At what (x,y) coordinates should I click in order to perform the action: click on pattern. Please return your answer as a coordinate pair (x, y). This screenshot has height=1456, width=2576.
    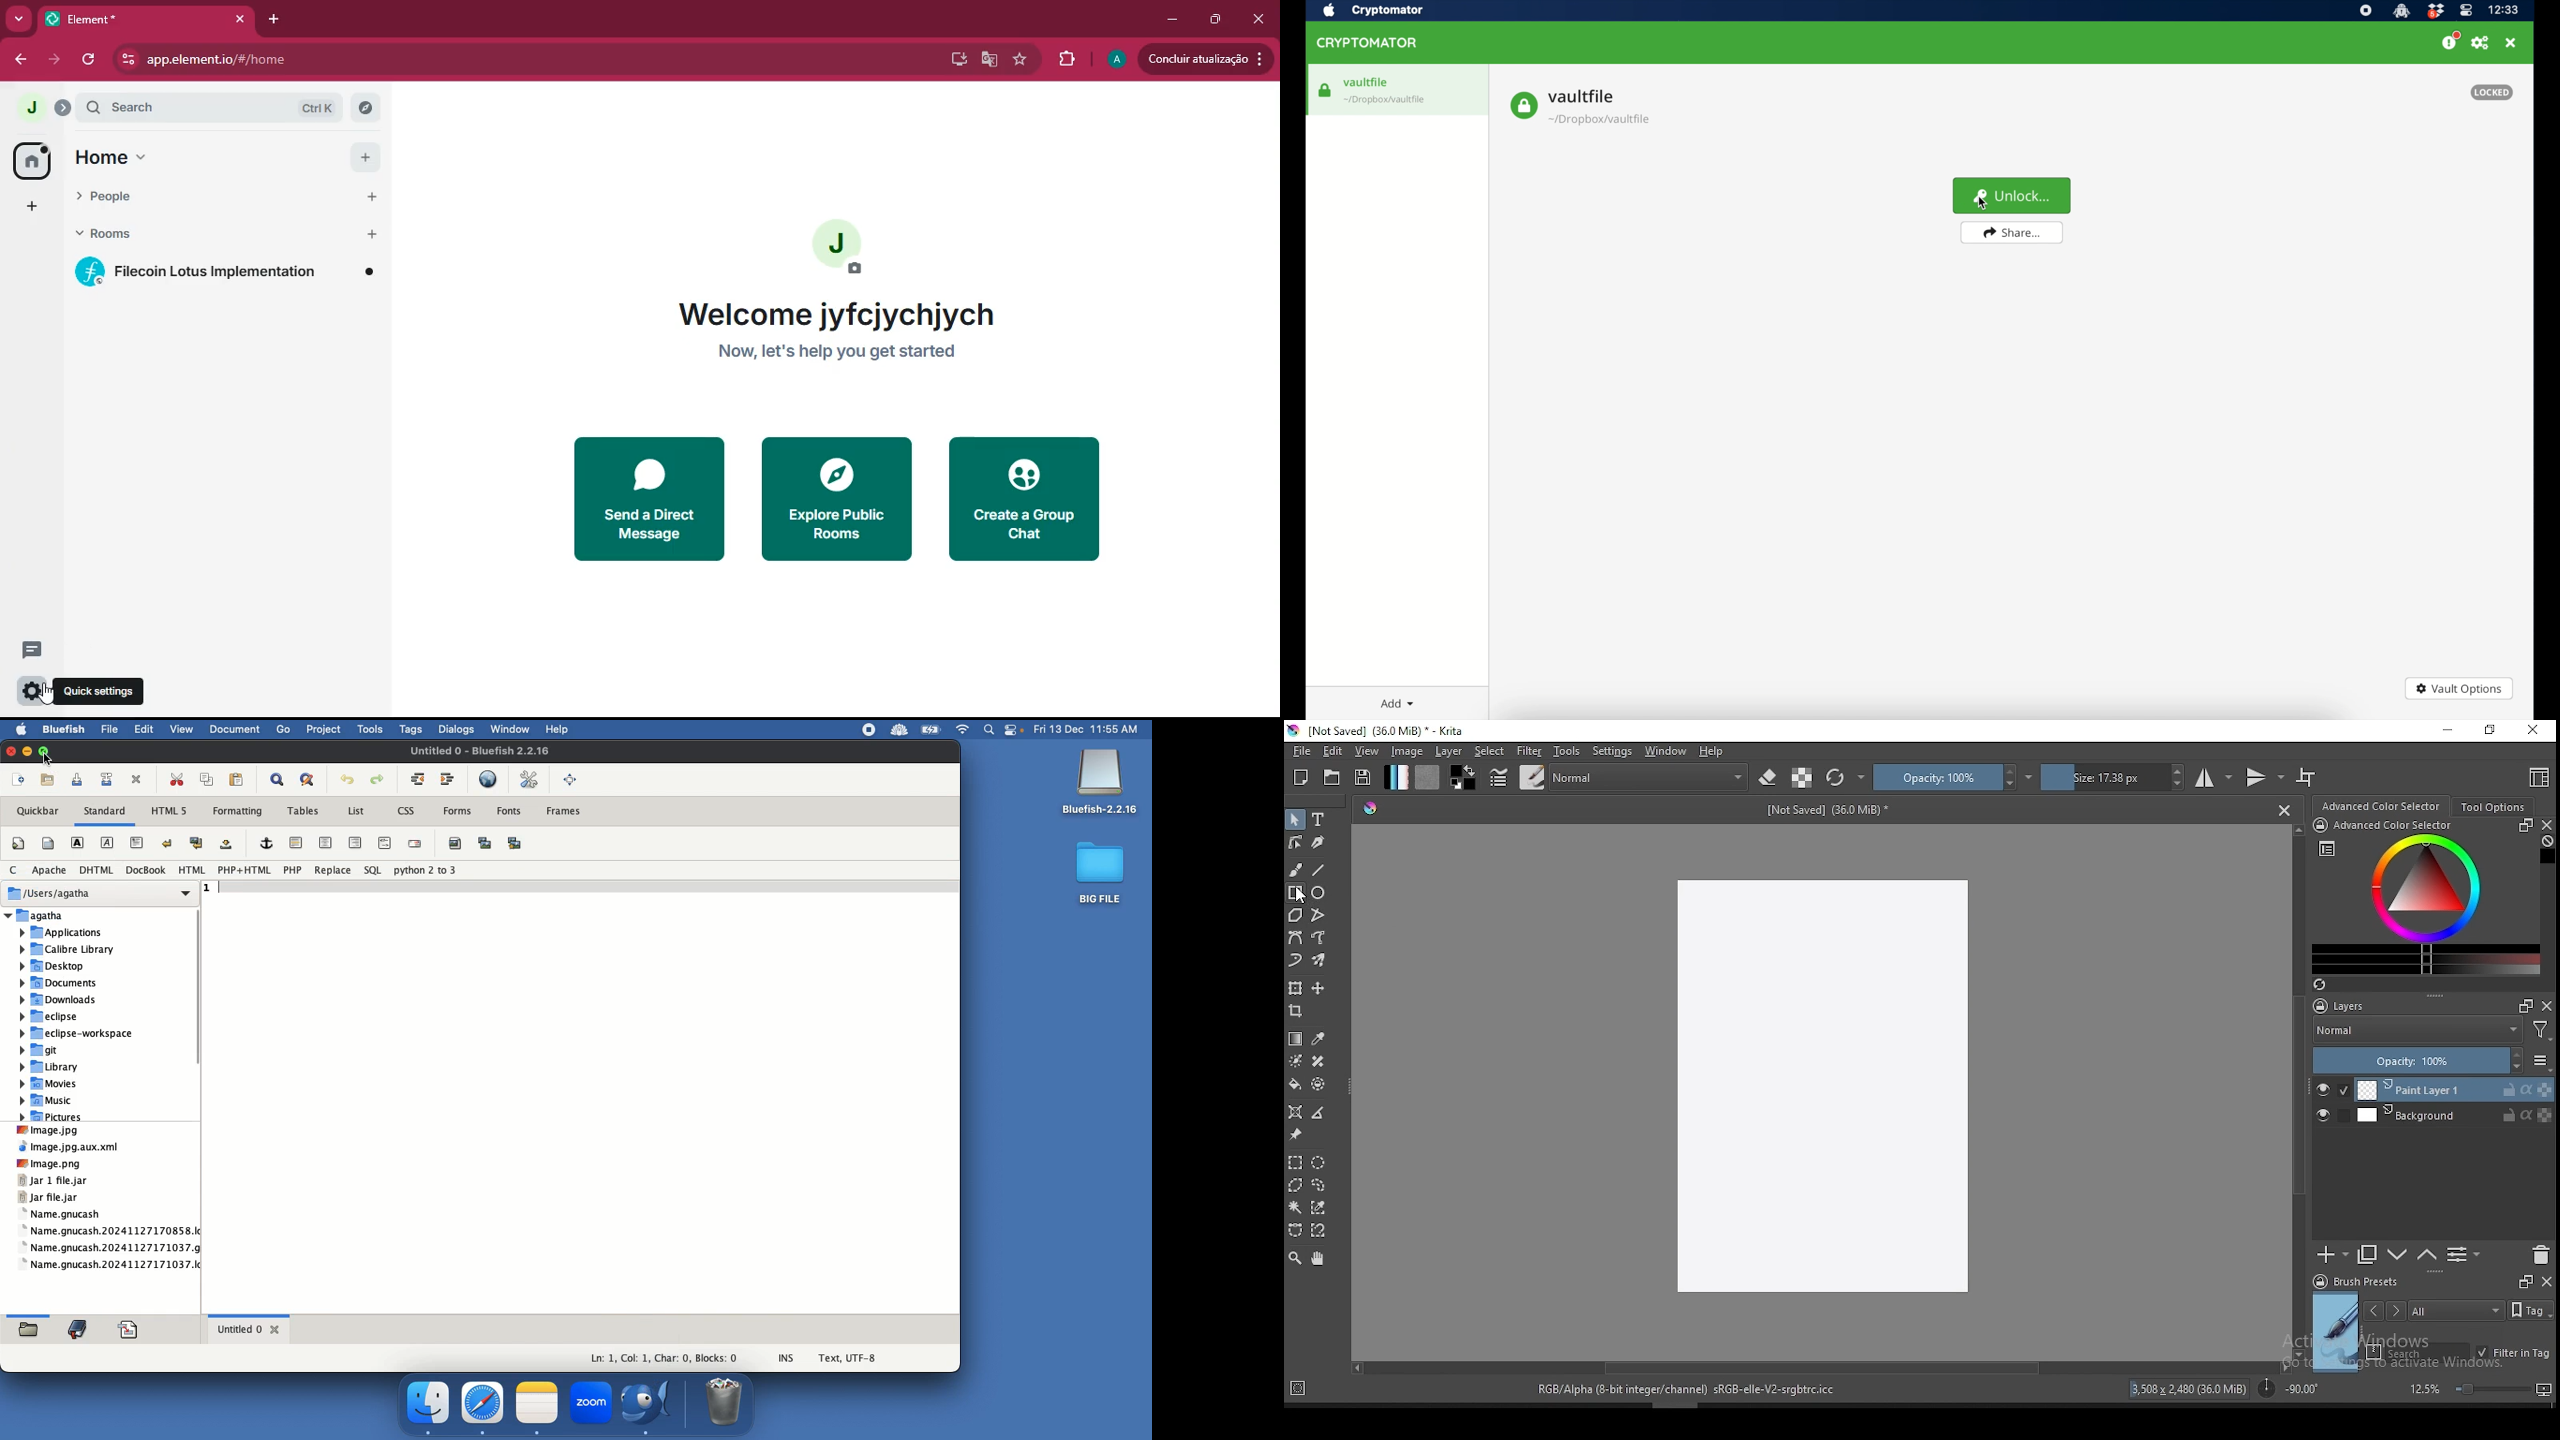
    Looking at the image, I should click on (1427, 777).